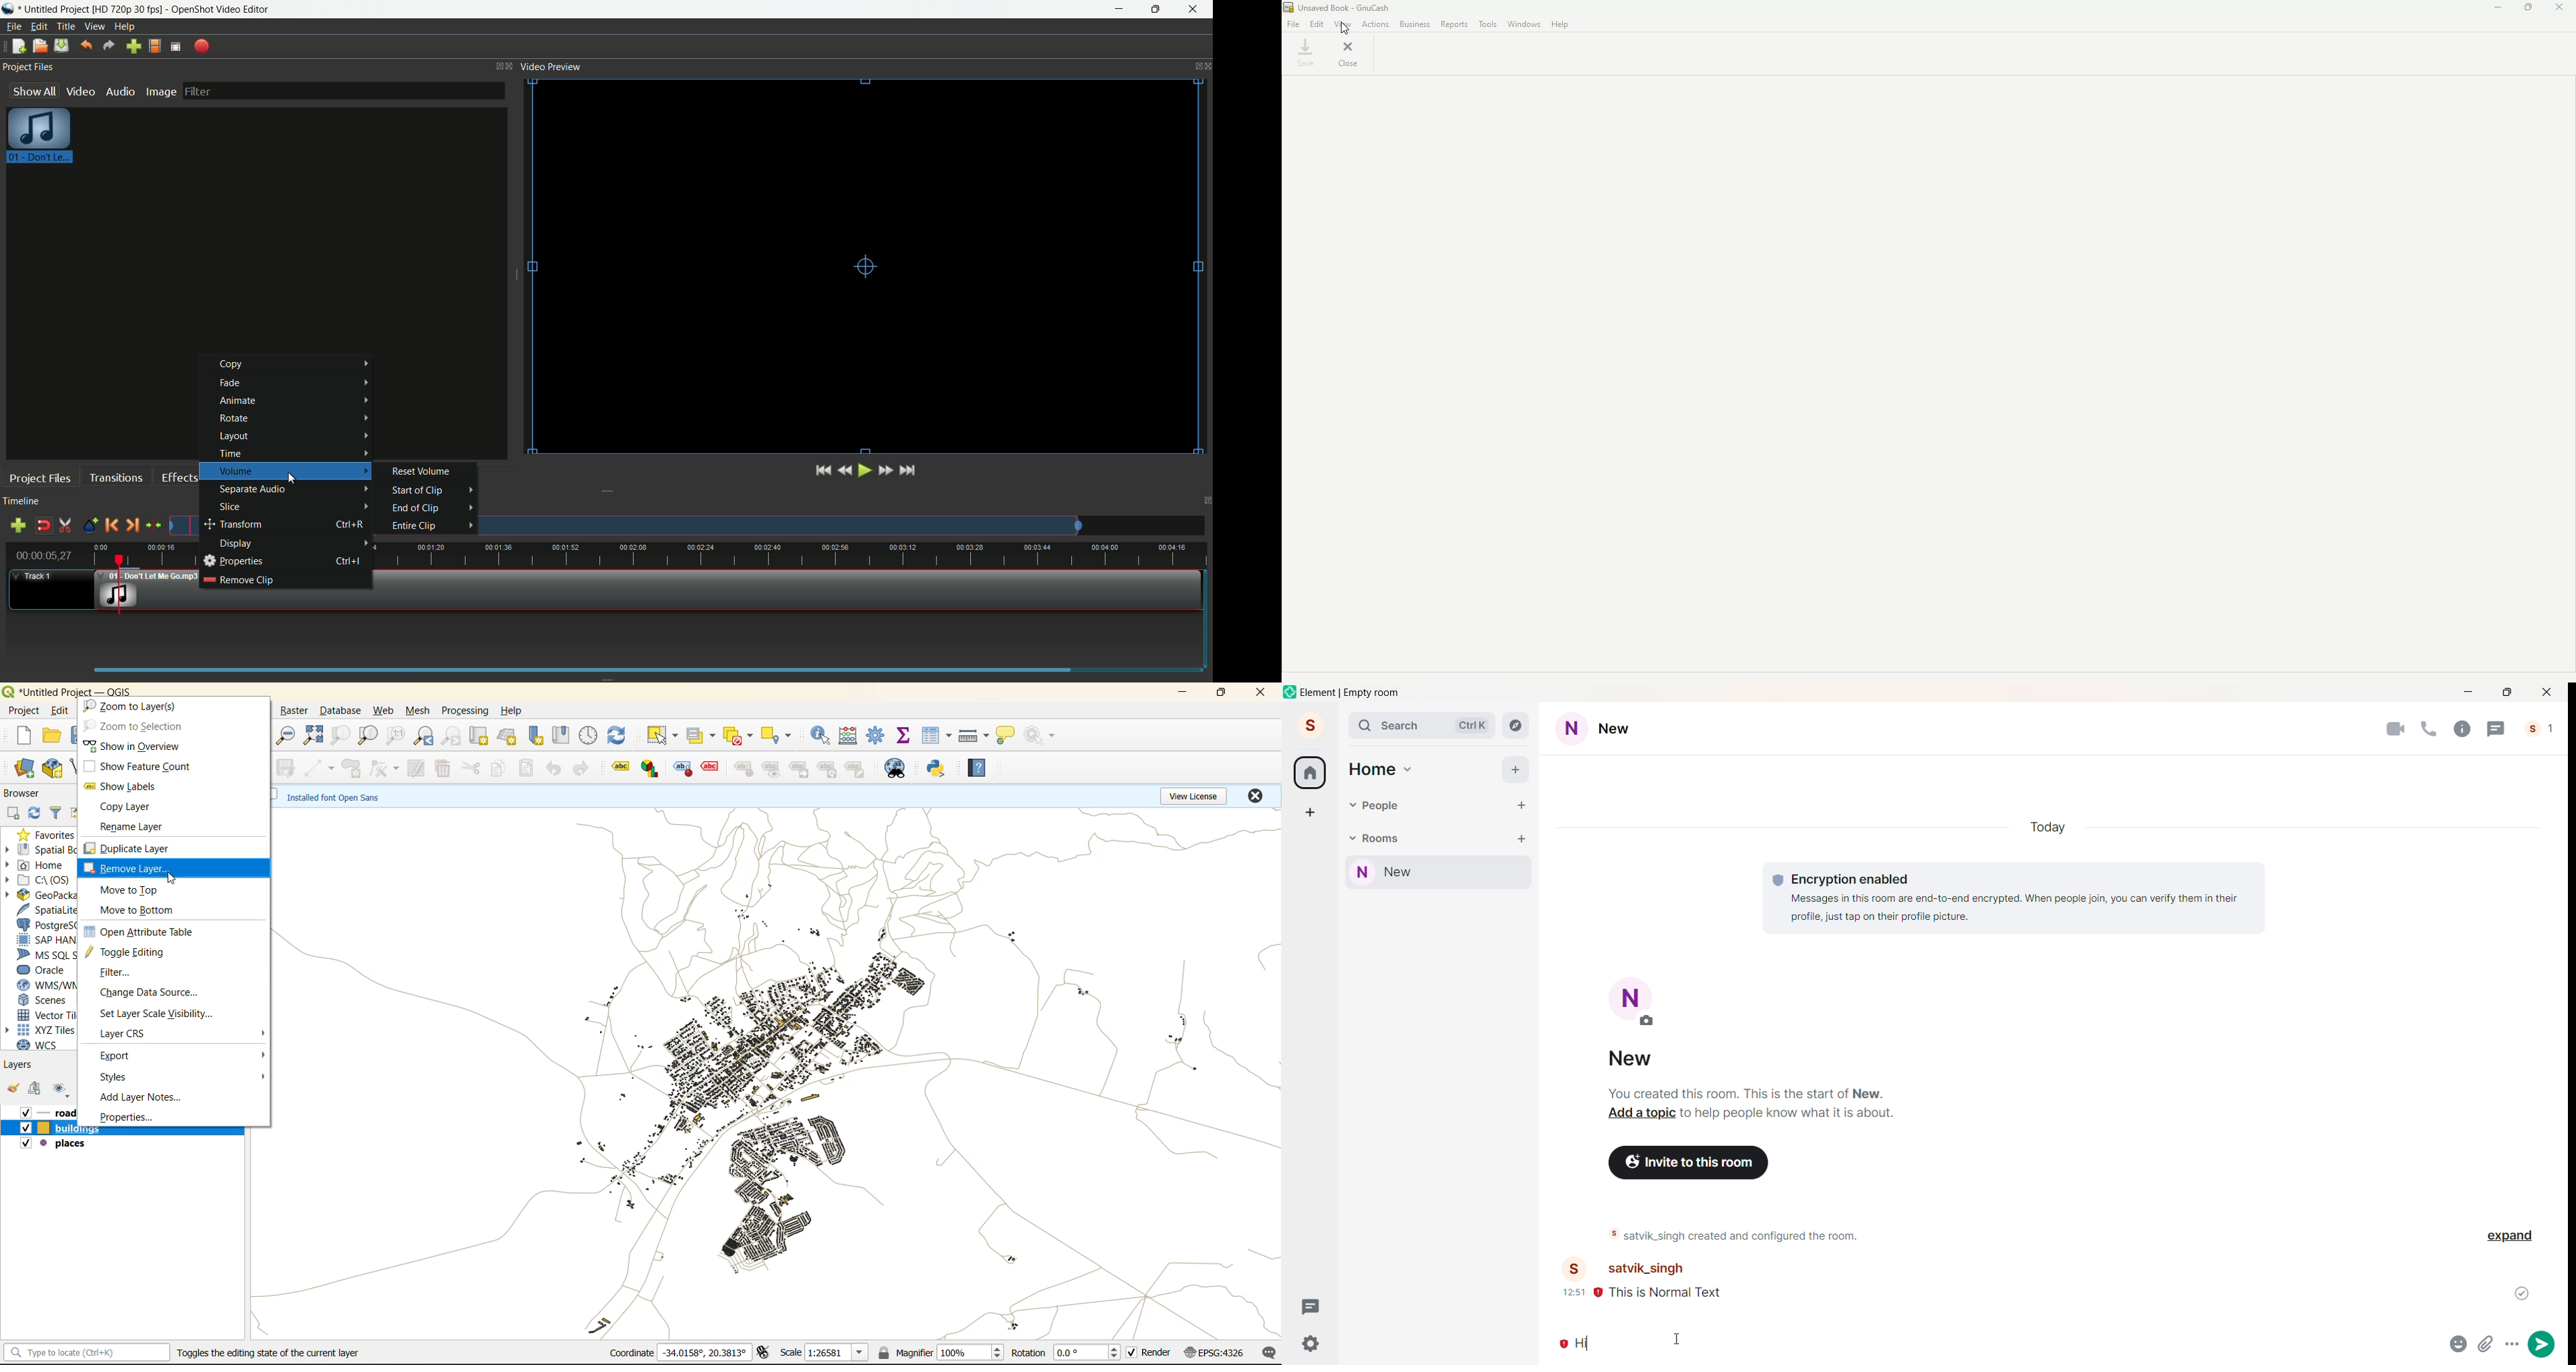 This screenshot has width=2576, height=1372. I want to click on slice, so click(295, 507).